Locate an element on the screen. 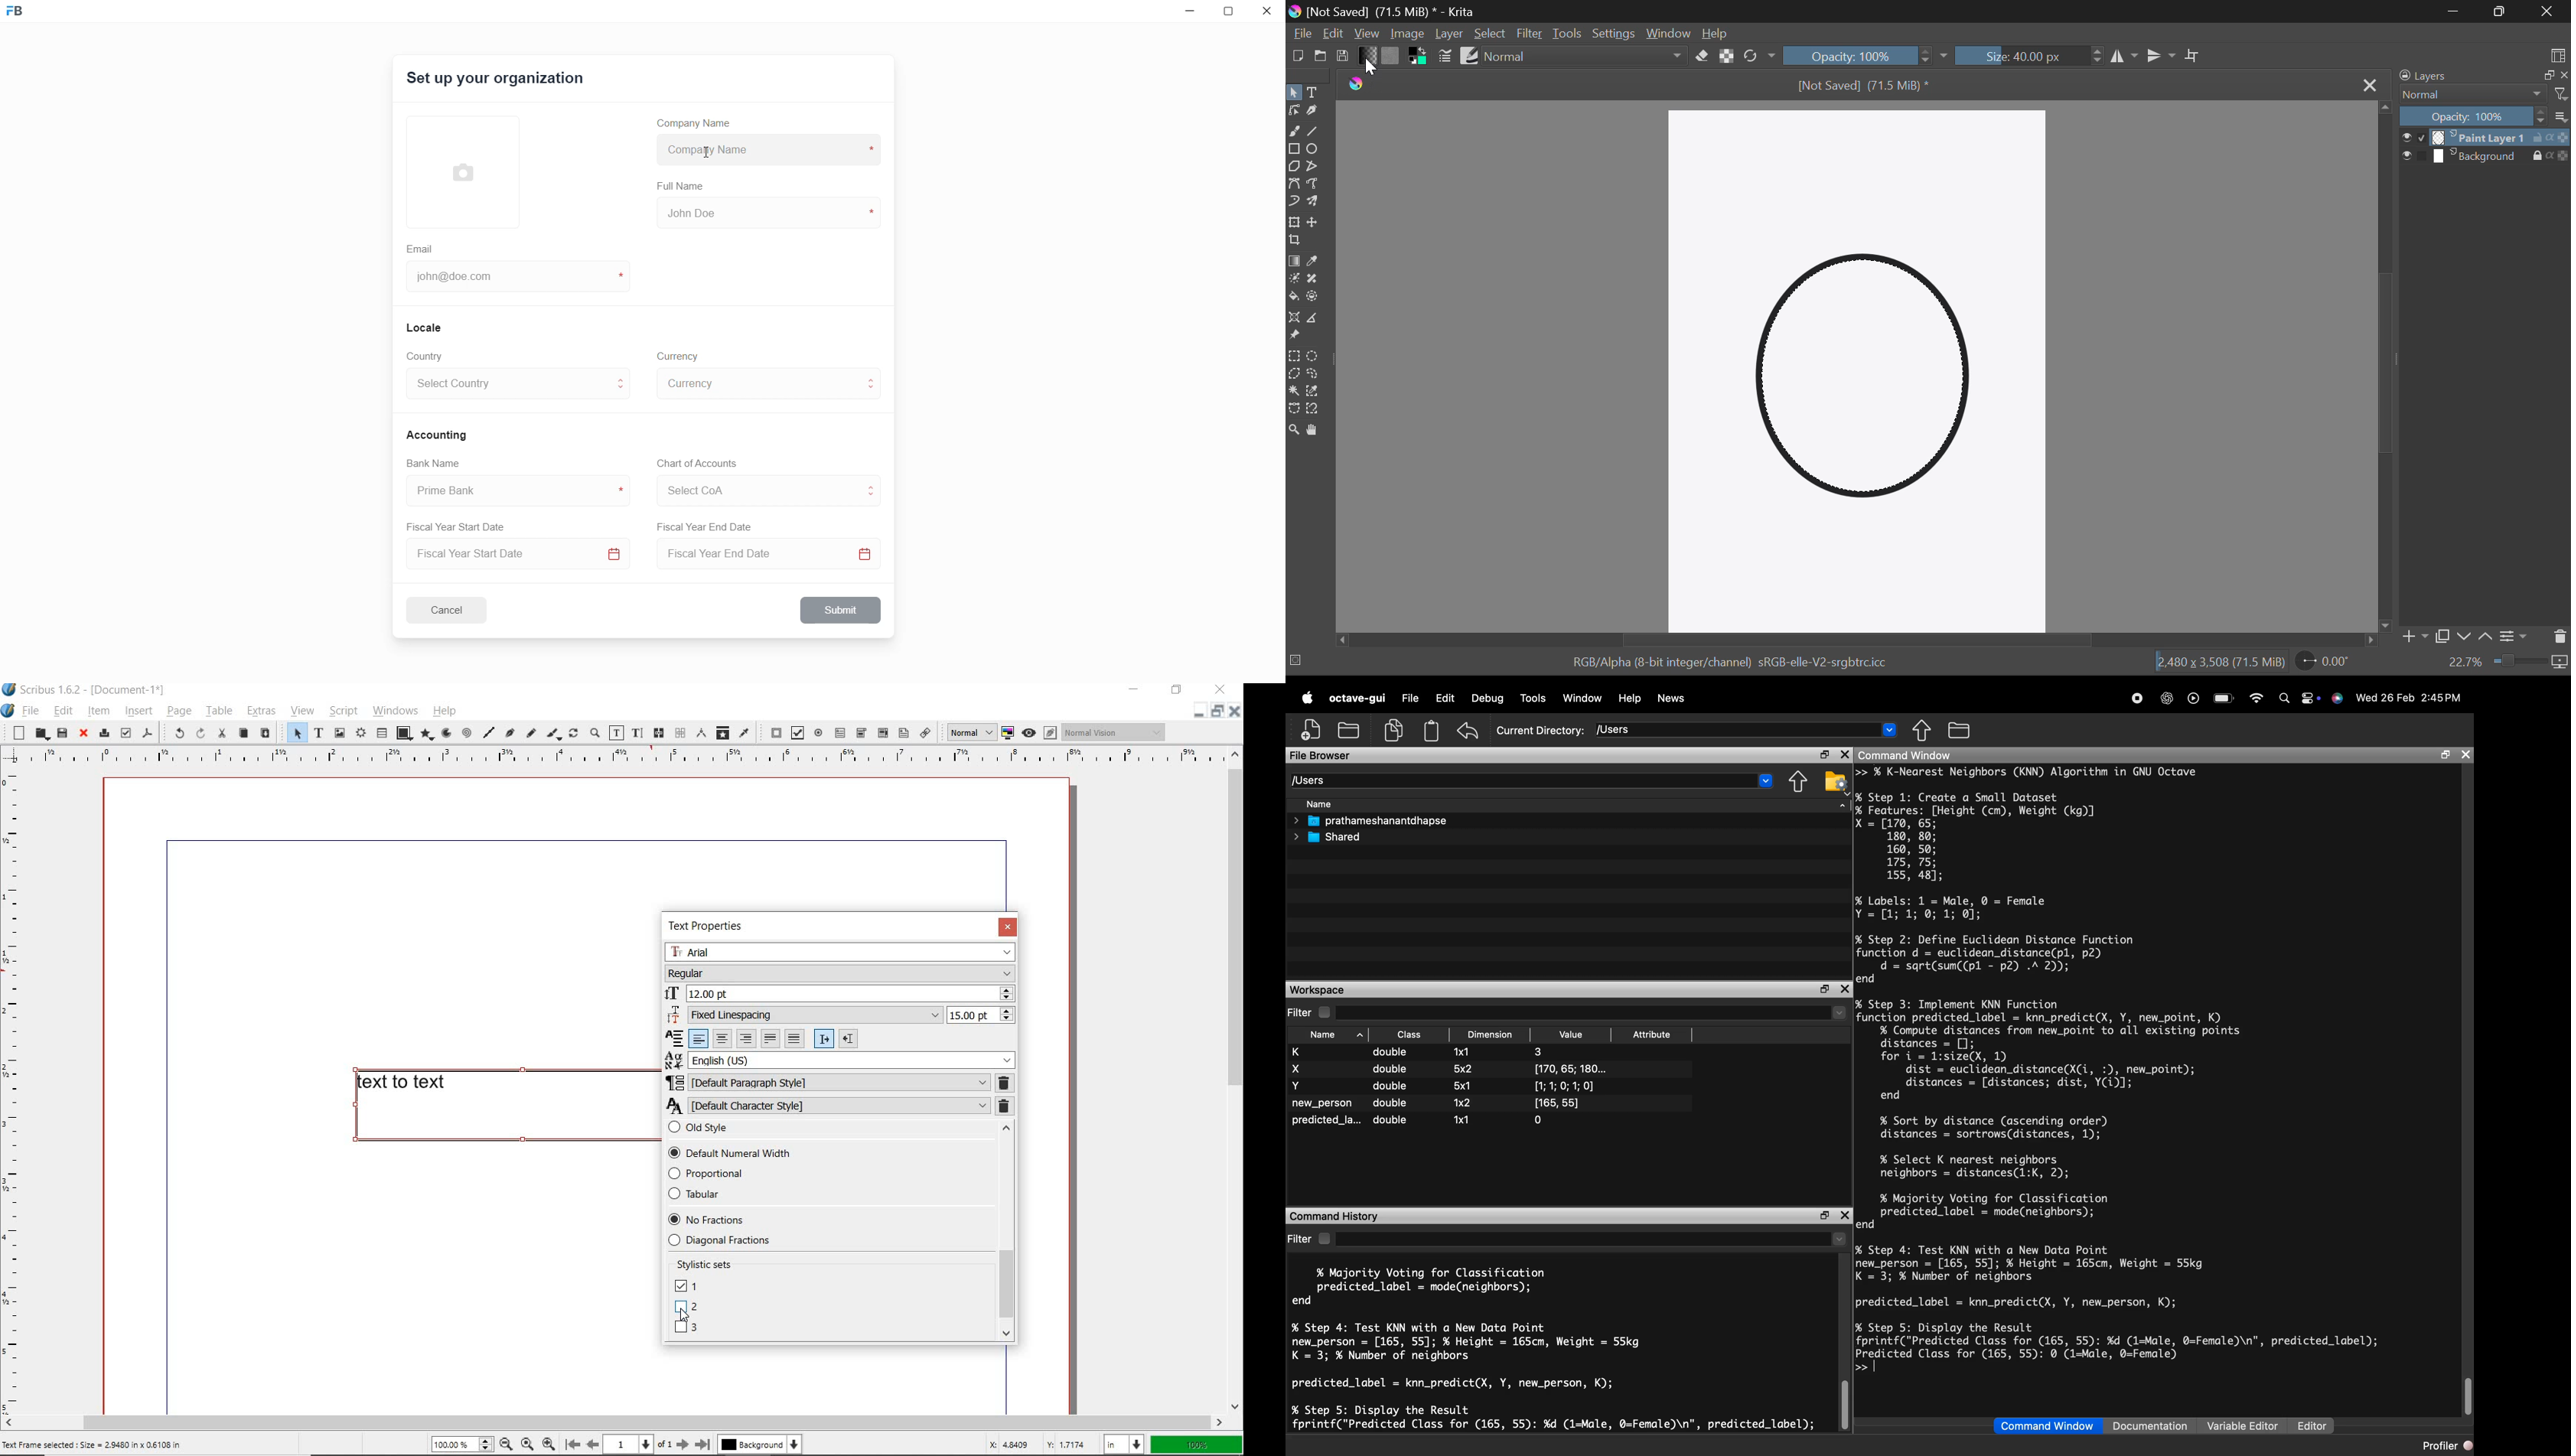  page is located at coordinates (178, 712).